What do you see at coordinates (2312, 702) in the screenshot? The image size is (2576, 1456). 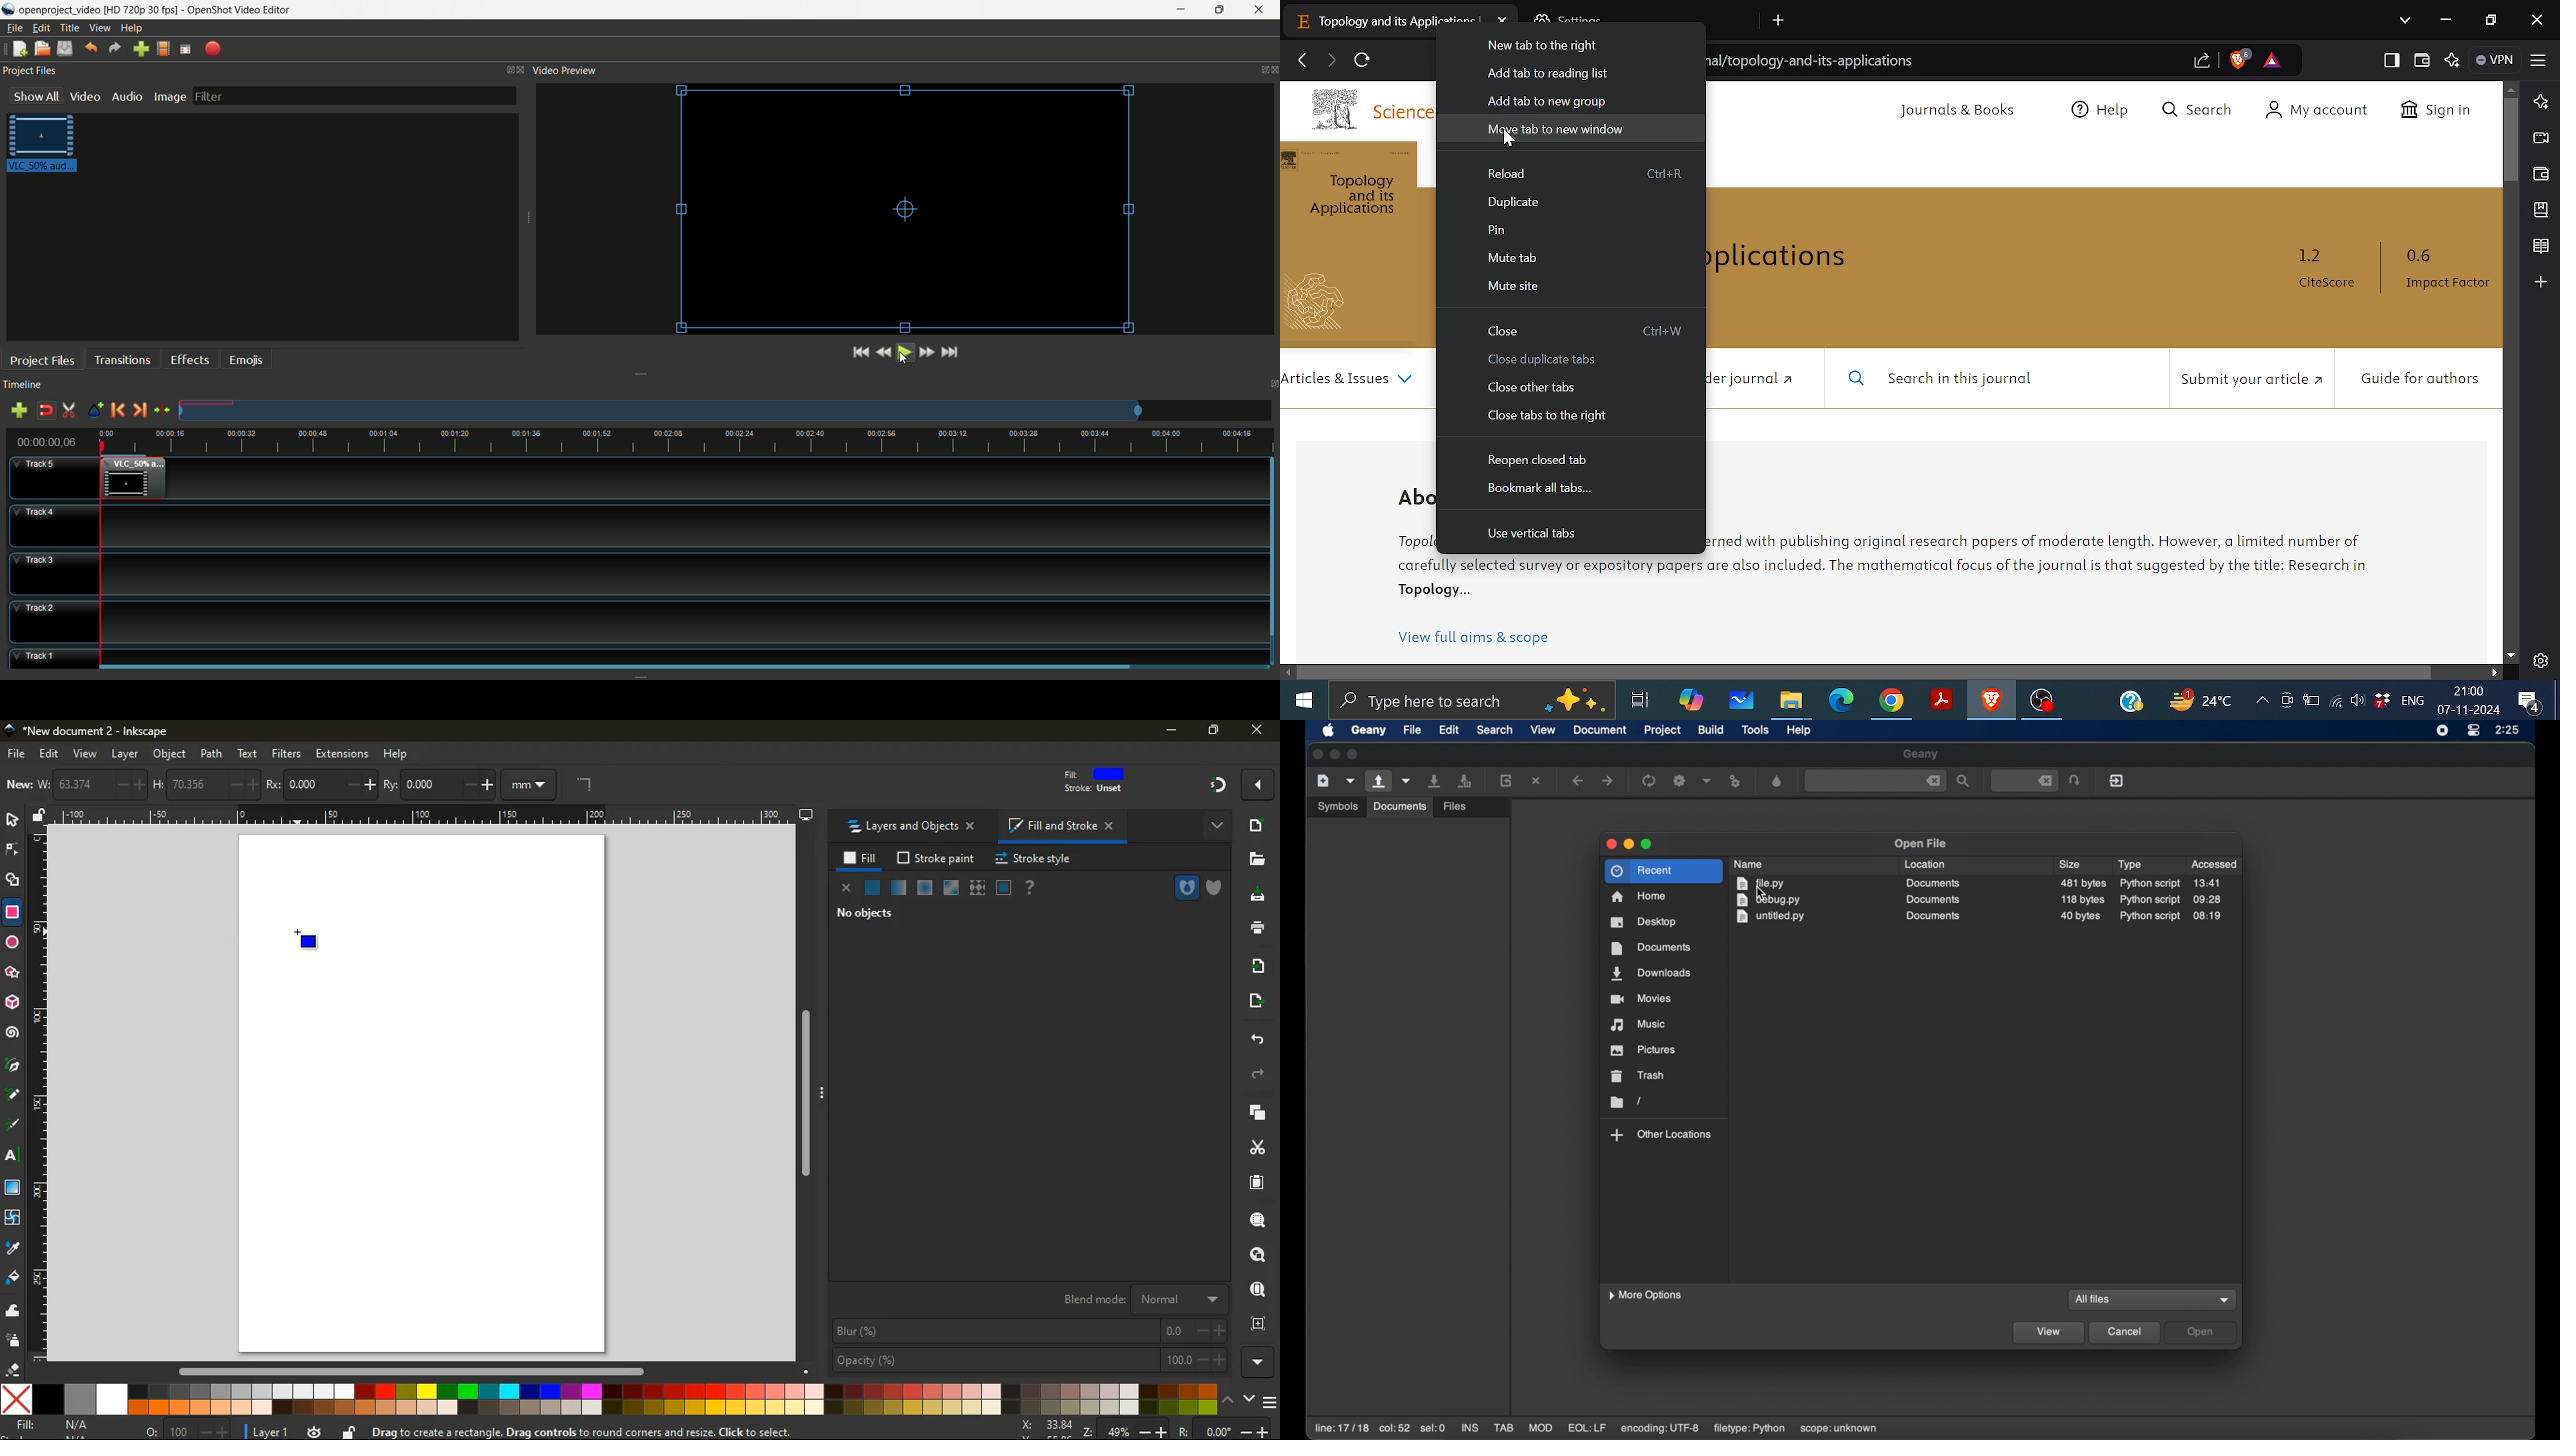 I see `` at bounding box center [2312, 702].